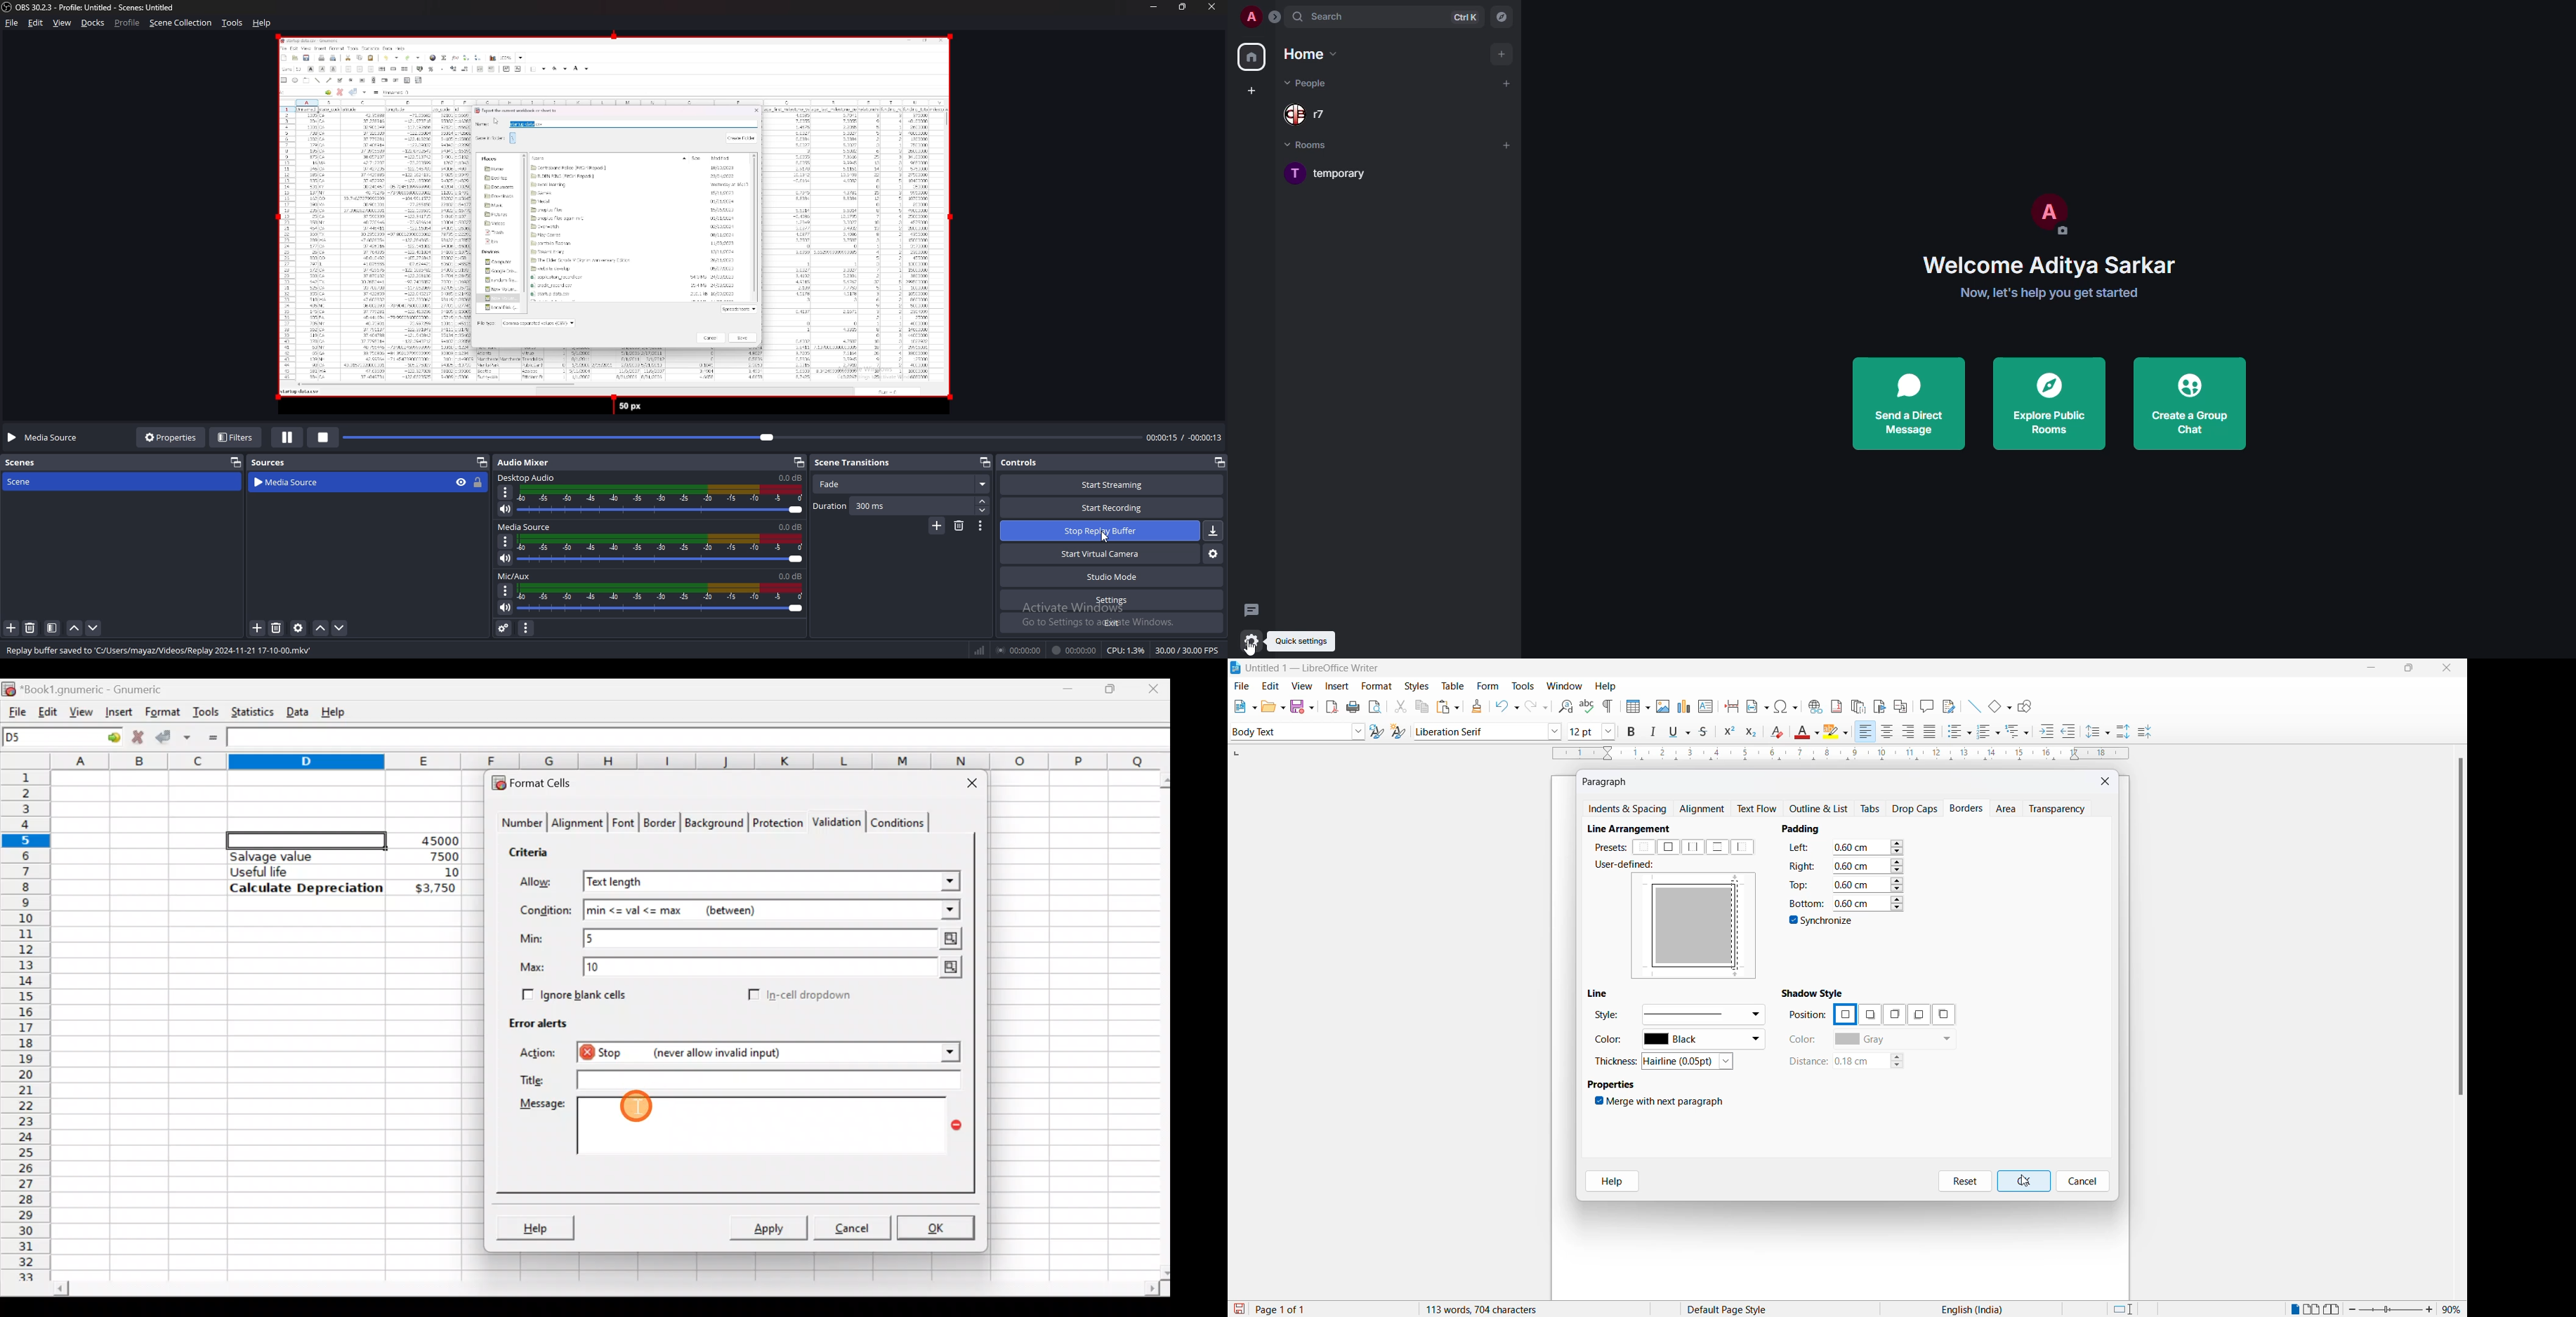  Describe the element at coordinates (1113, 484) in the screenshot. I see `start streaming` at that location.